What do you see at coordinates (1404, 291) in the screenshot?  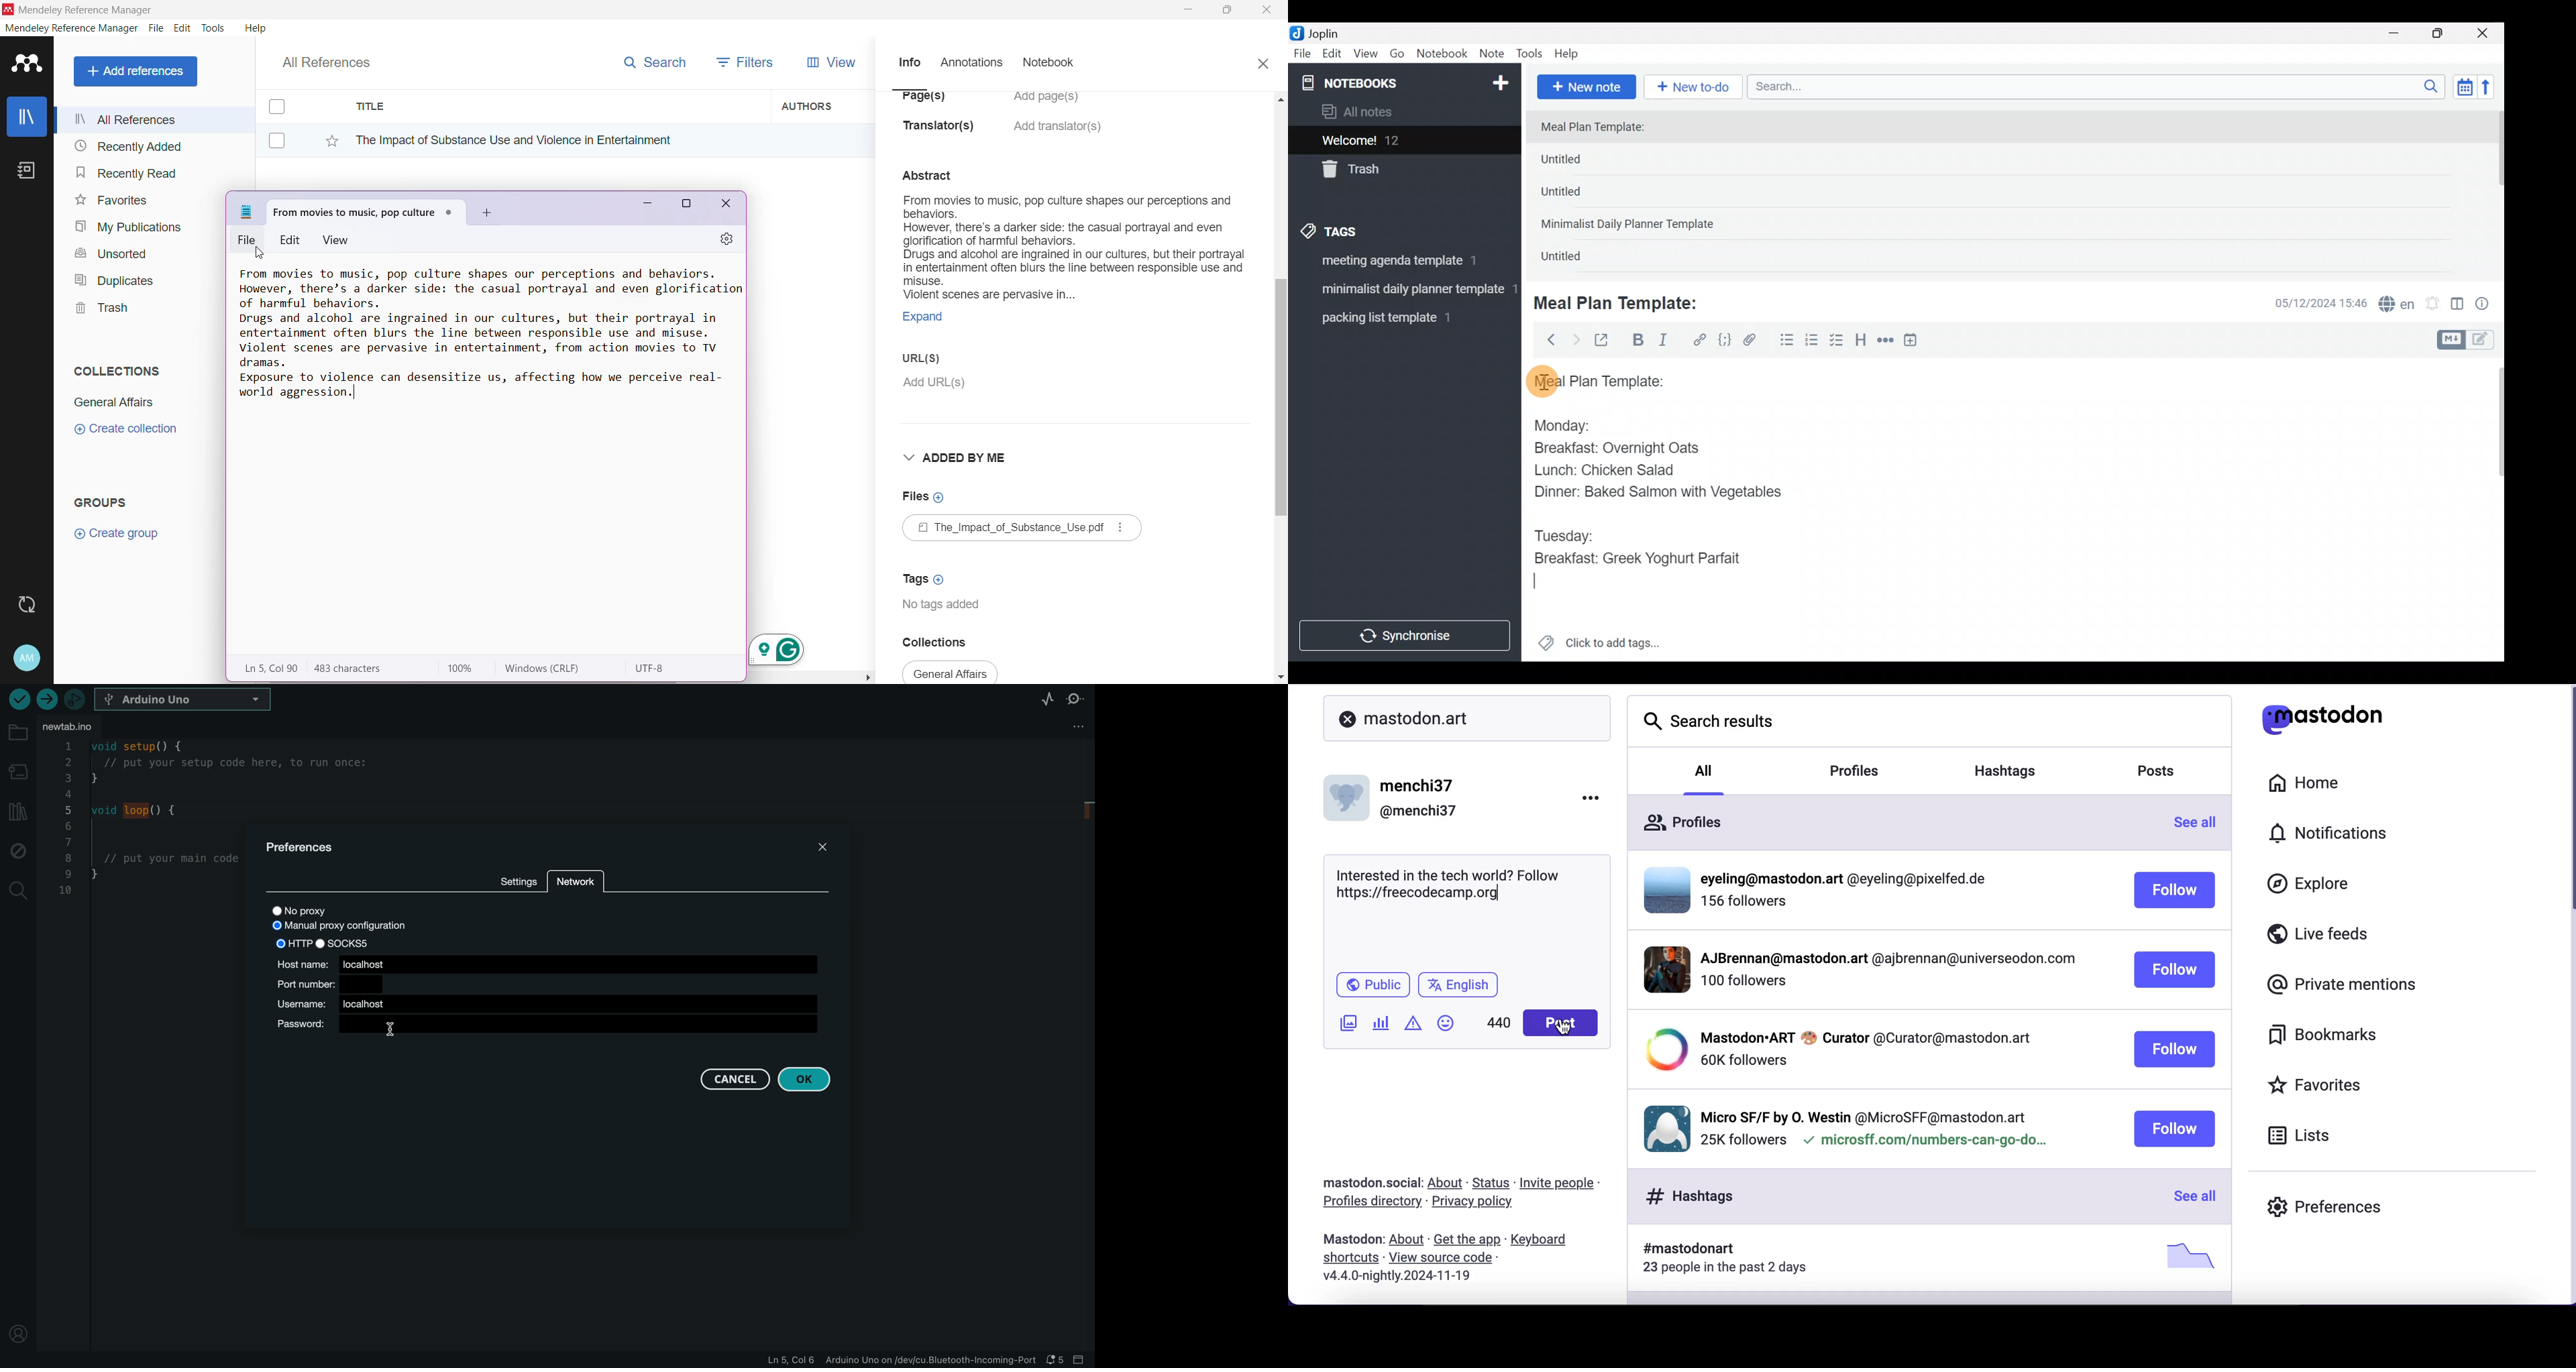 I see `Tag 2` at bounding box center [1404, 291].